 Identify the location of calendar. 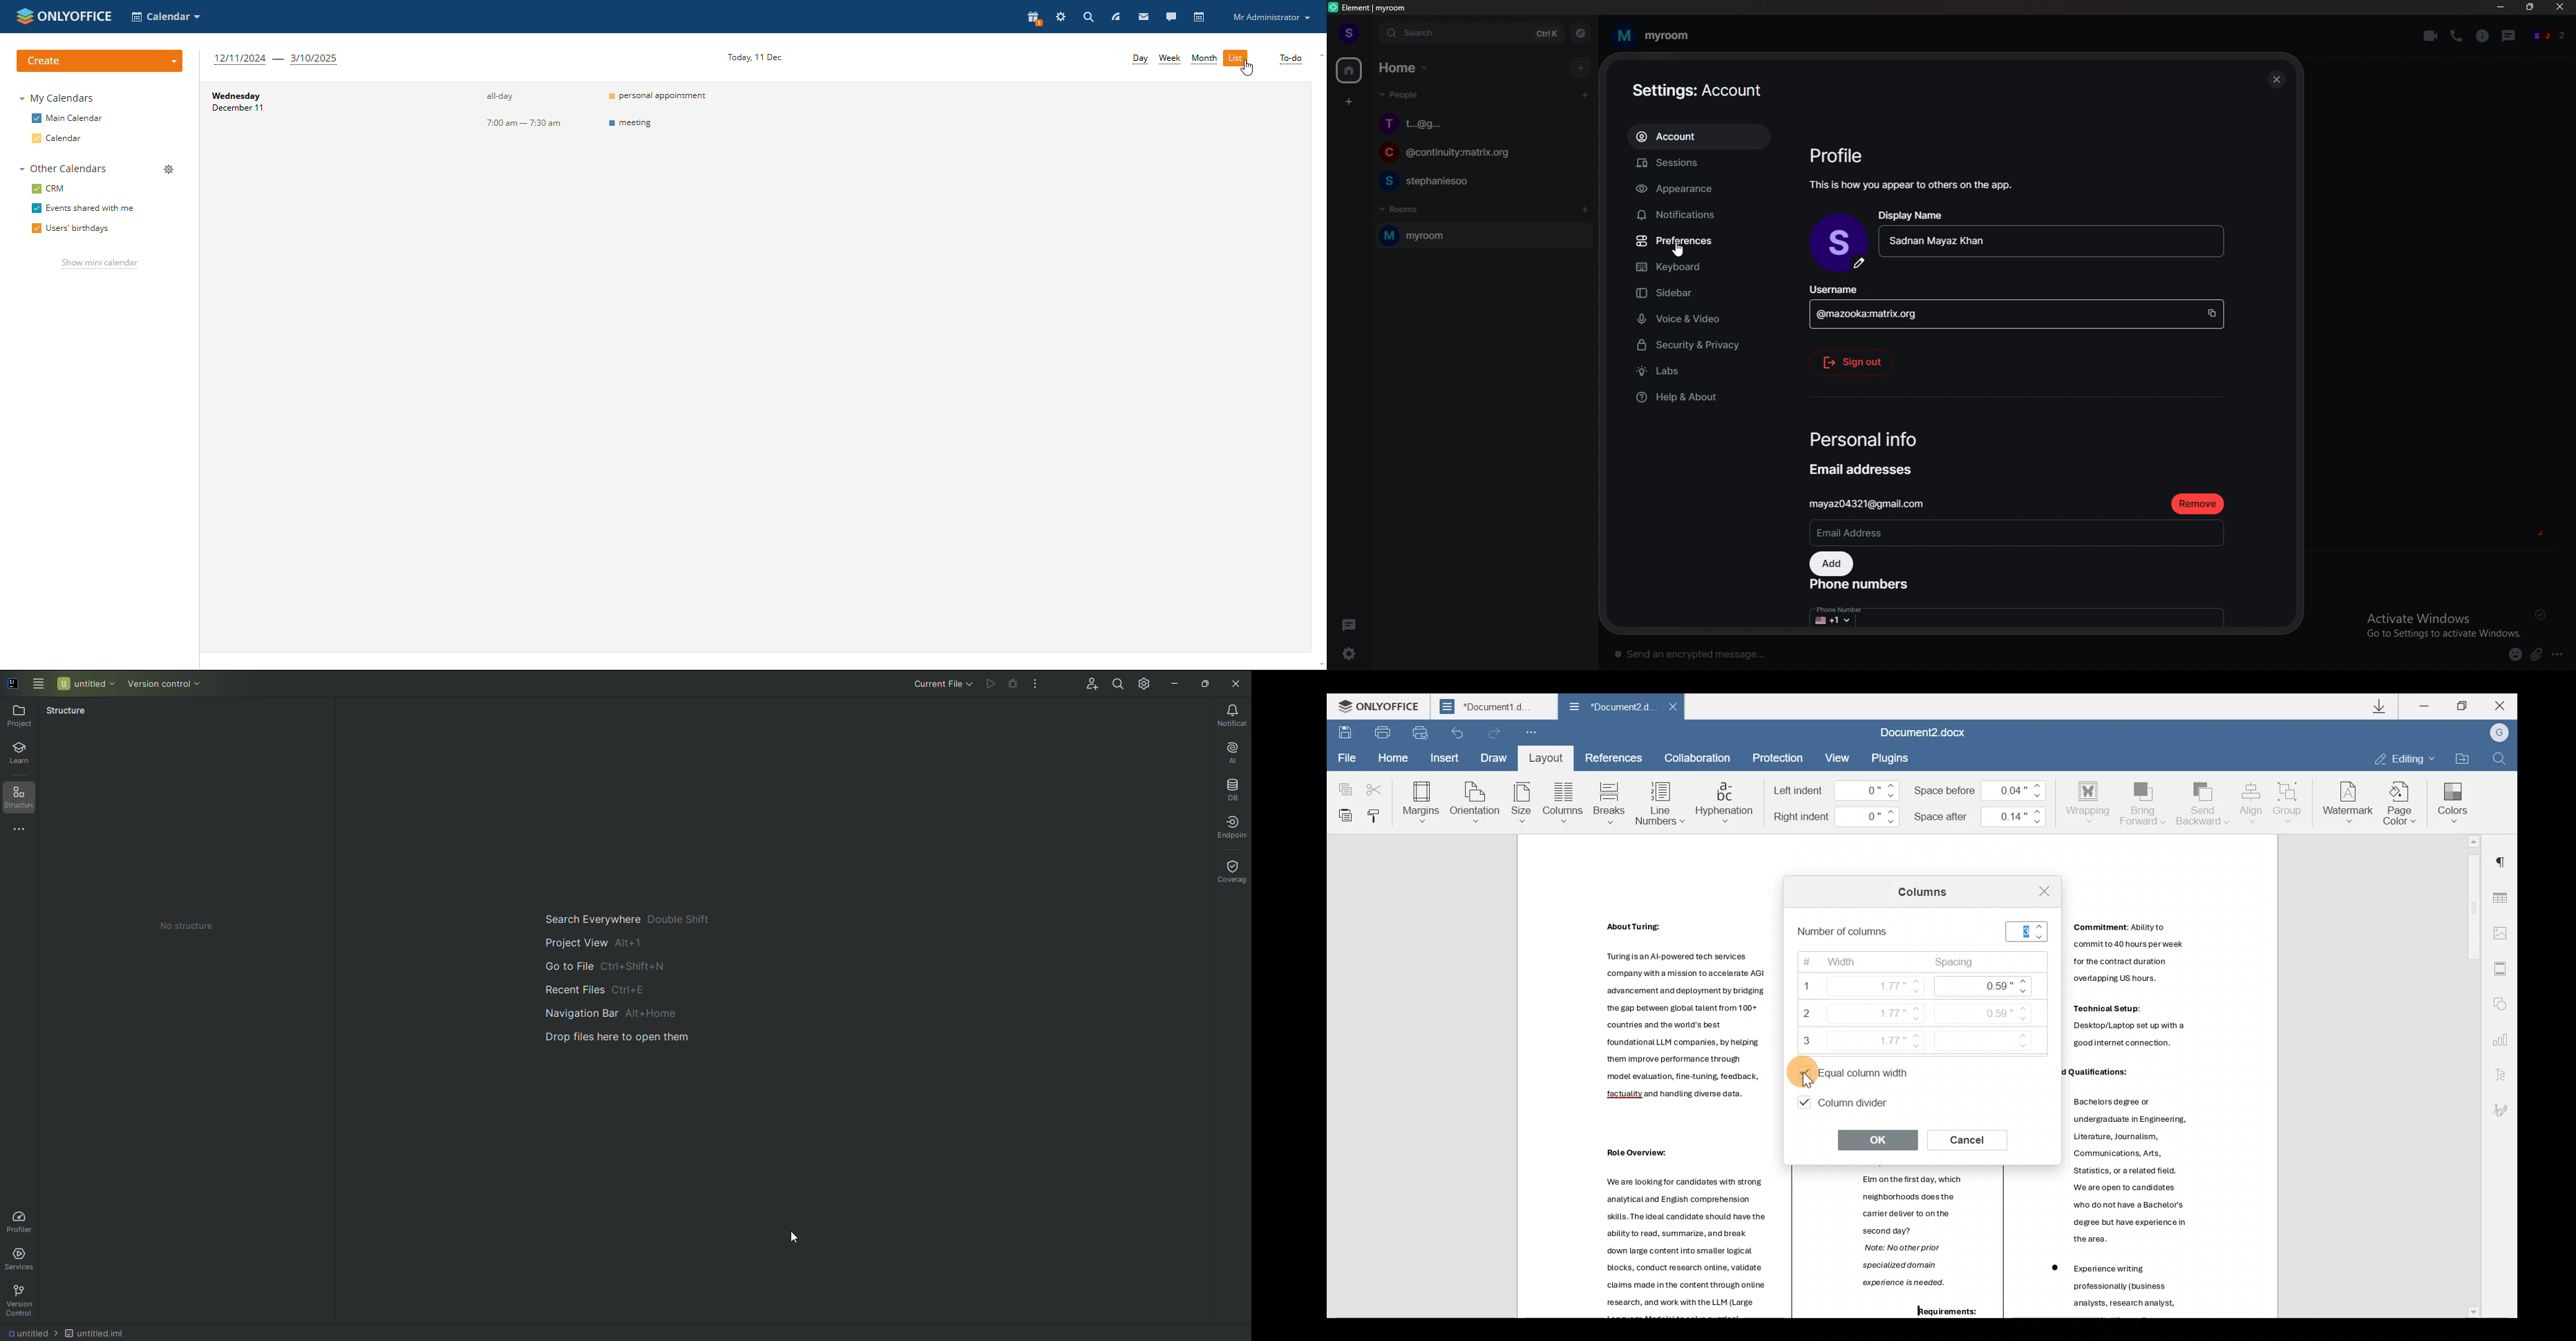
(1200, 17).